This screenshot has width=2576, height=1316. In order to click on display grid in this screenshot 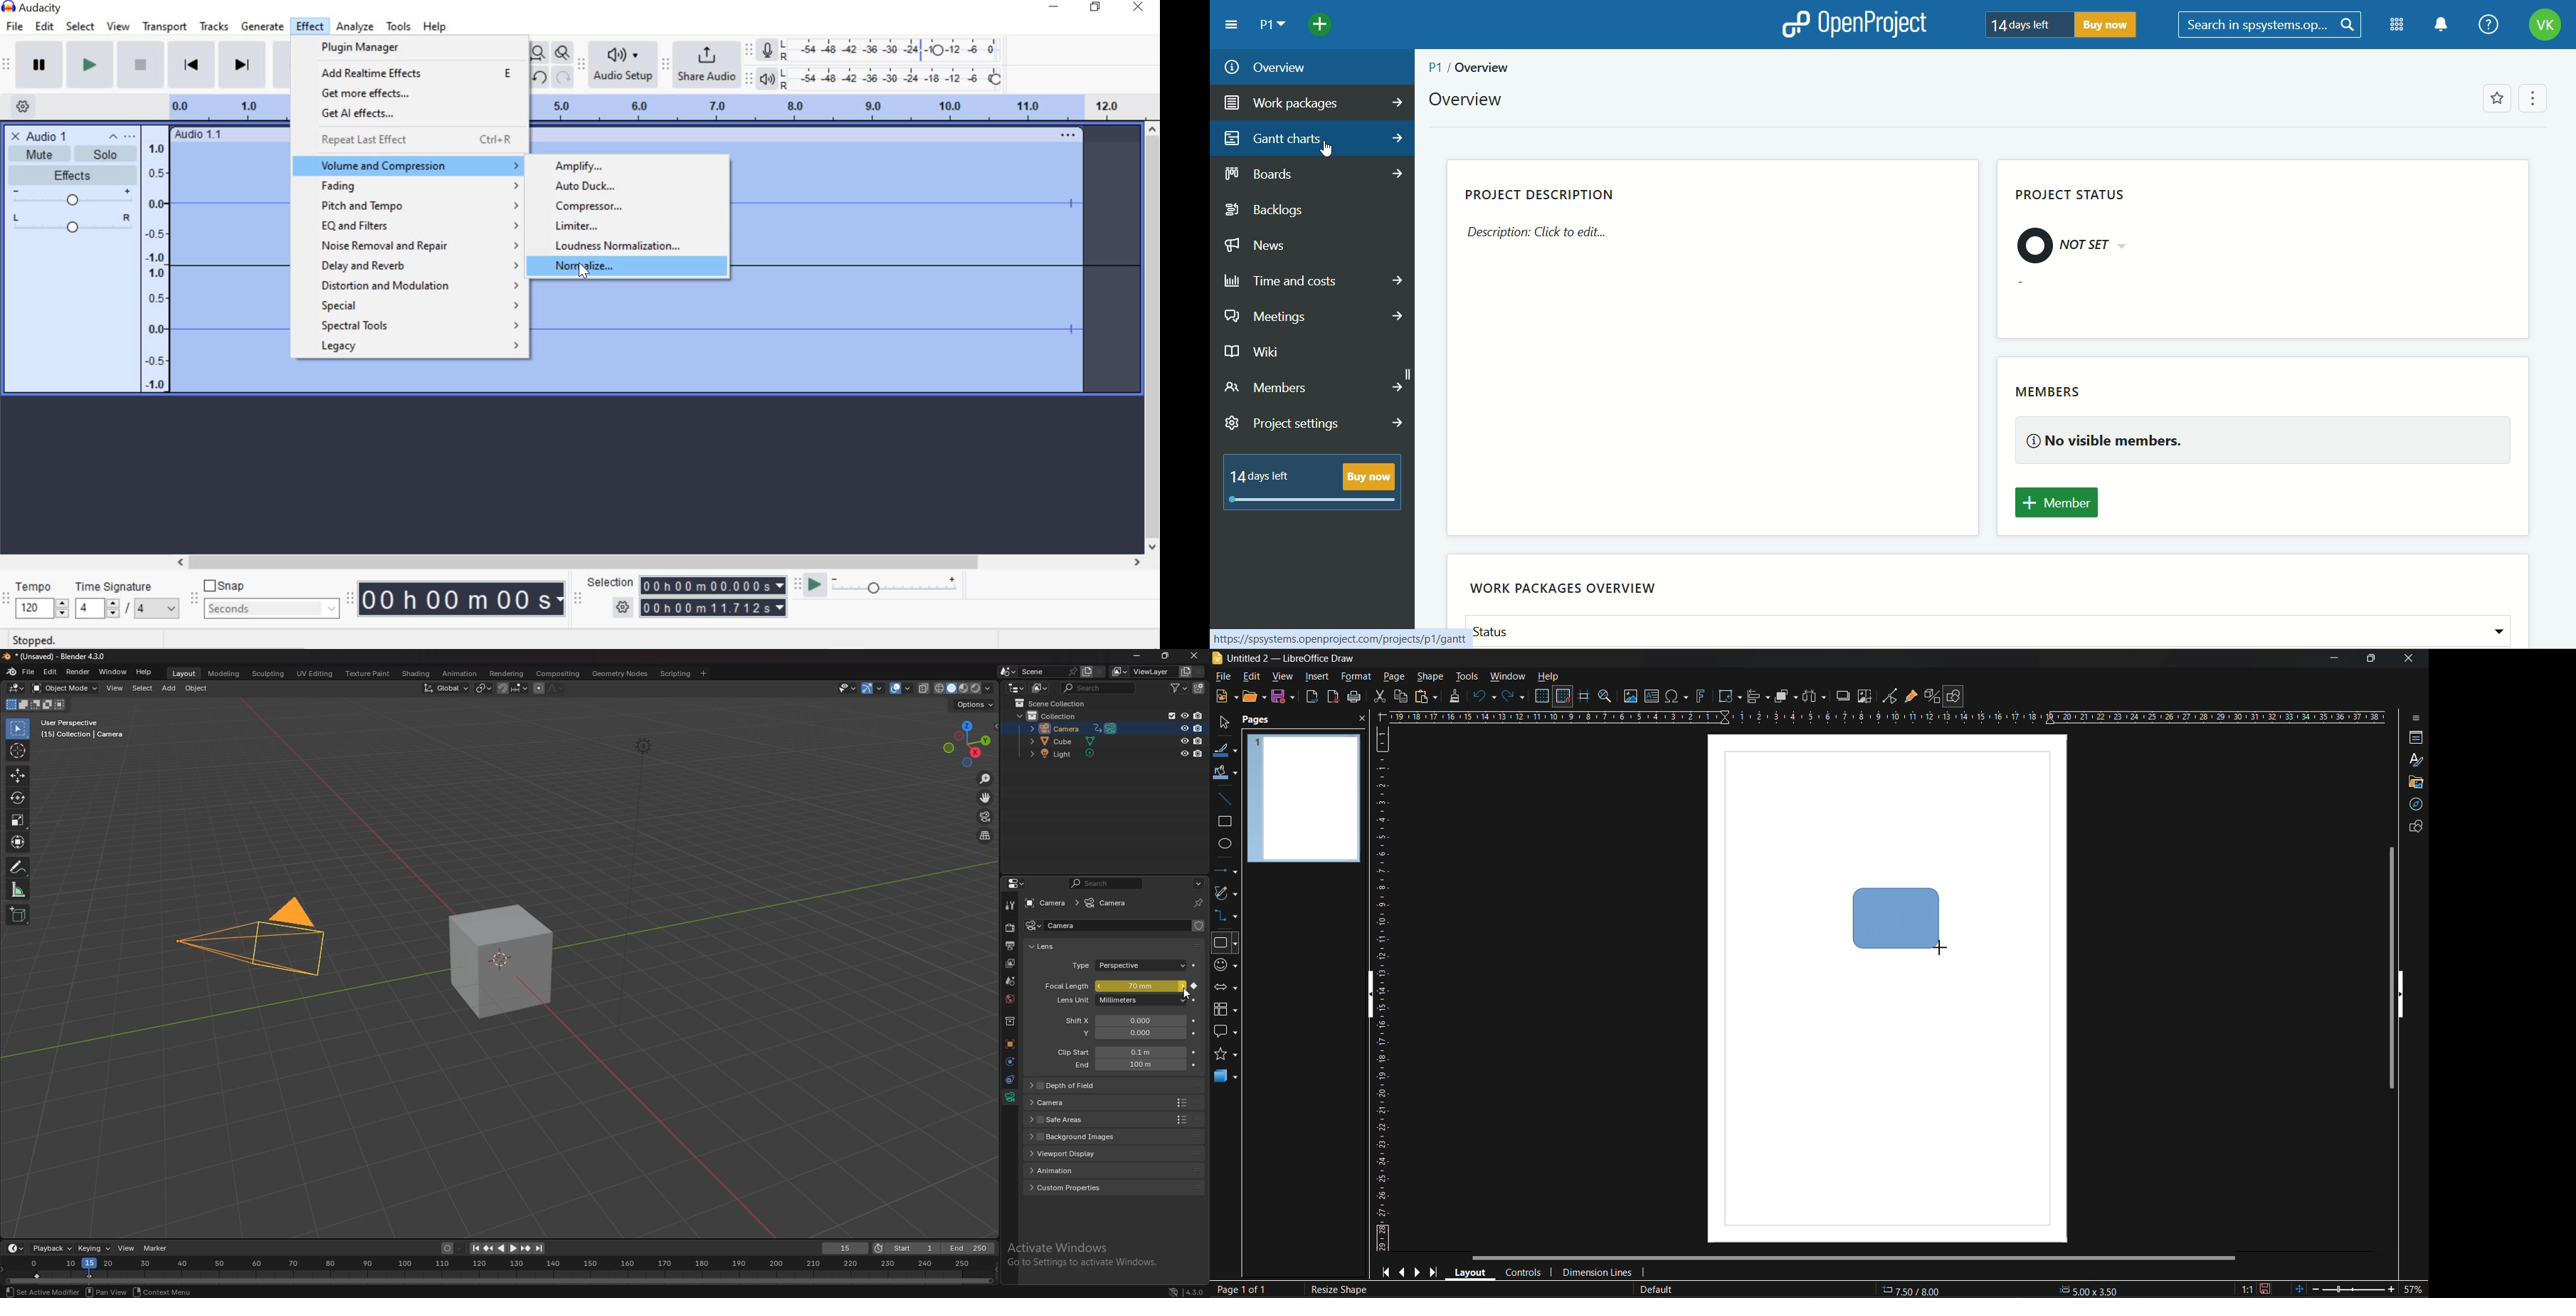, I will do `click(1544, 697)`.